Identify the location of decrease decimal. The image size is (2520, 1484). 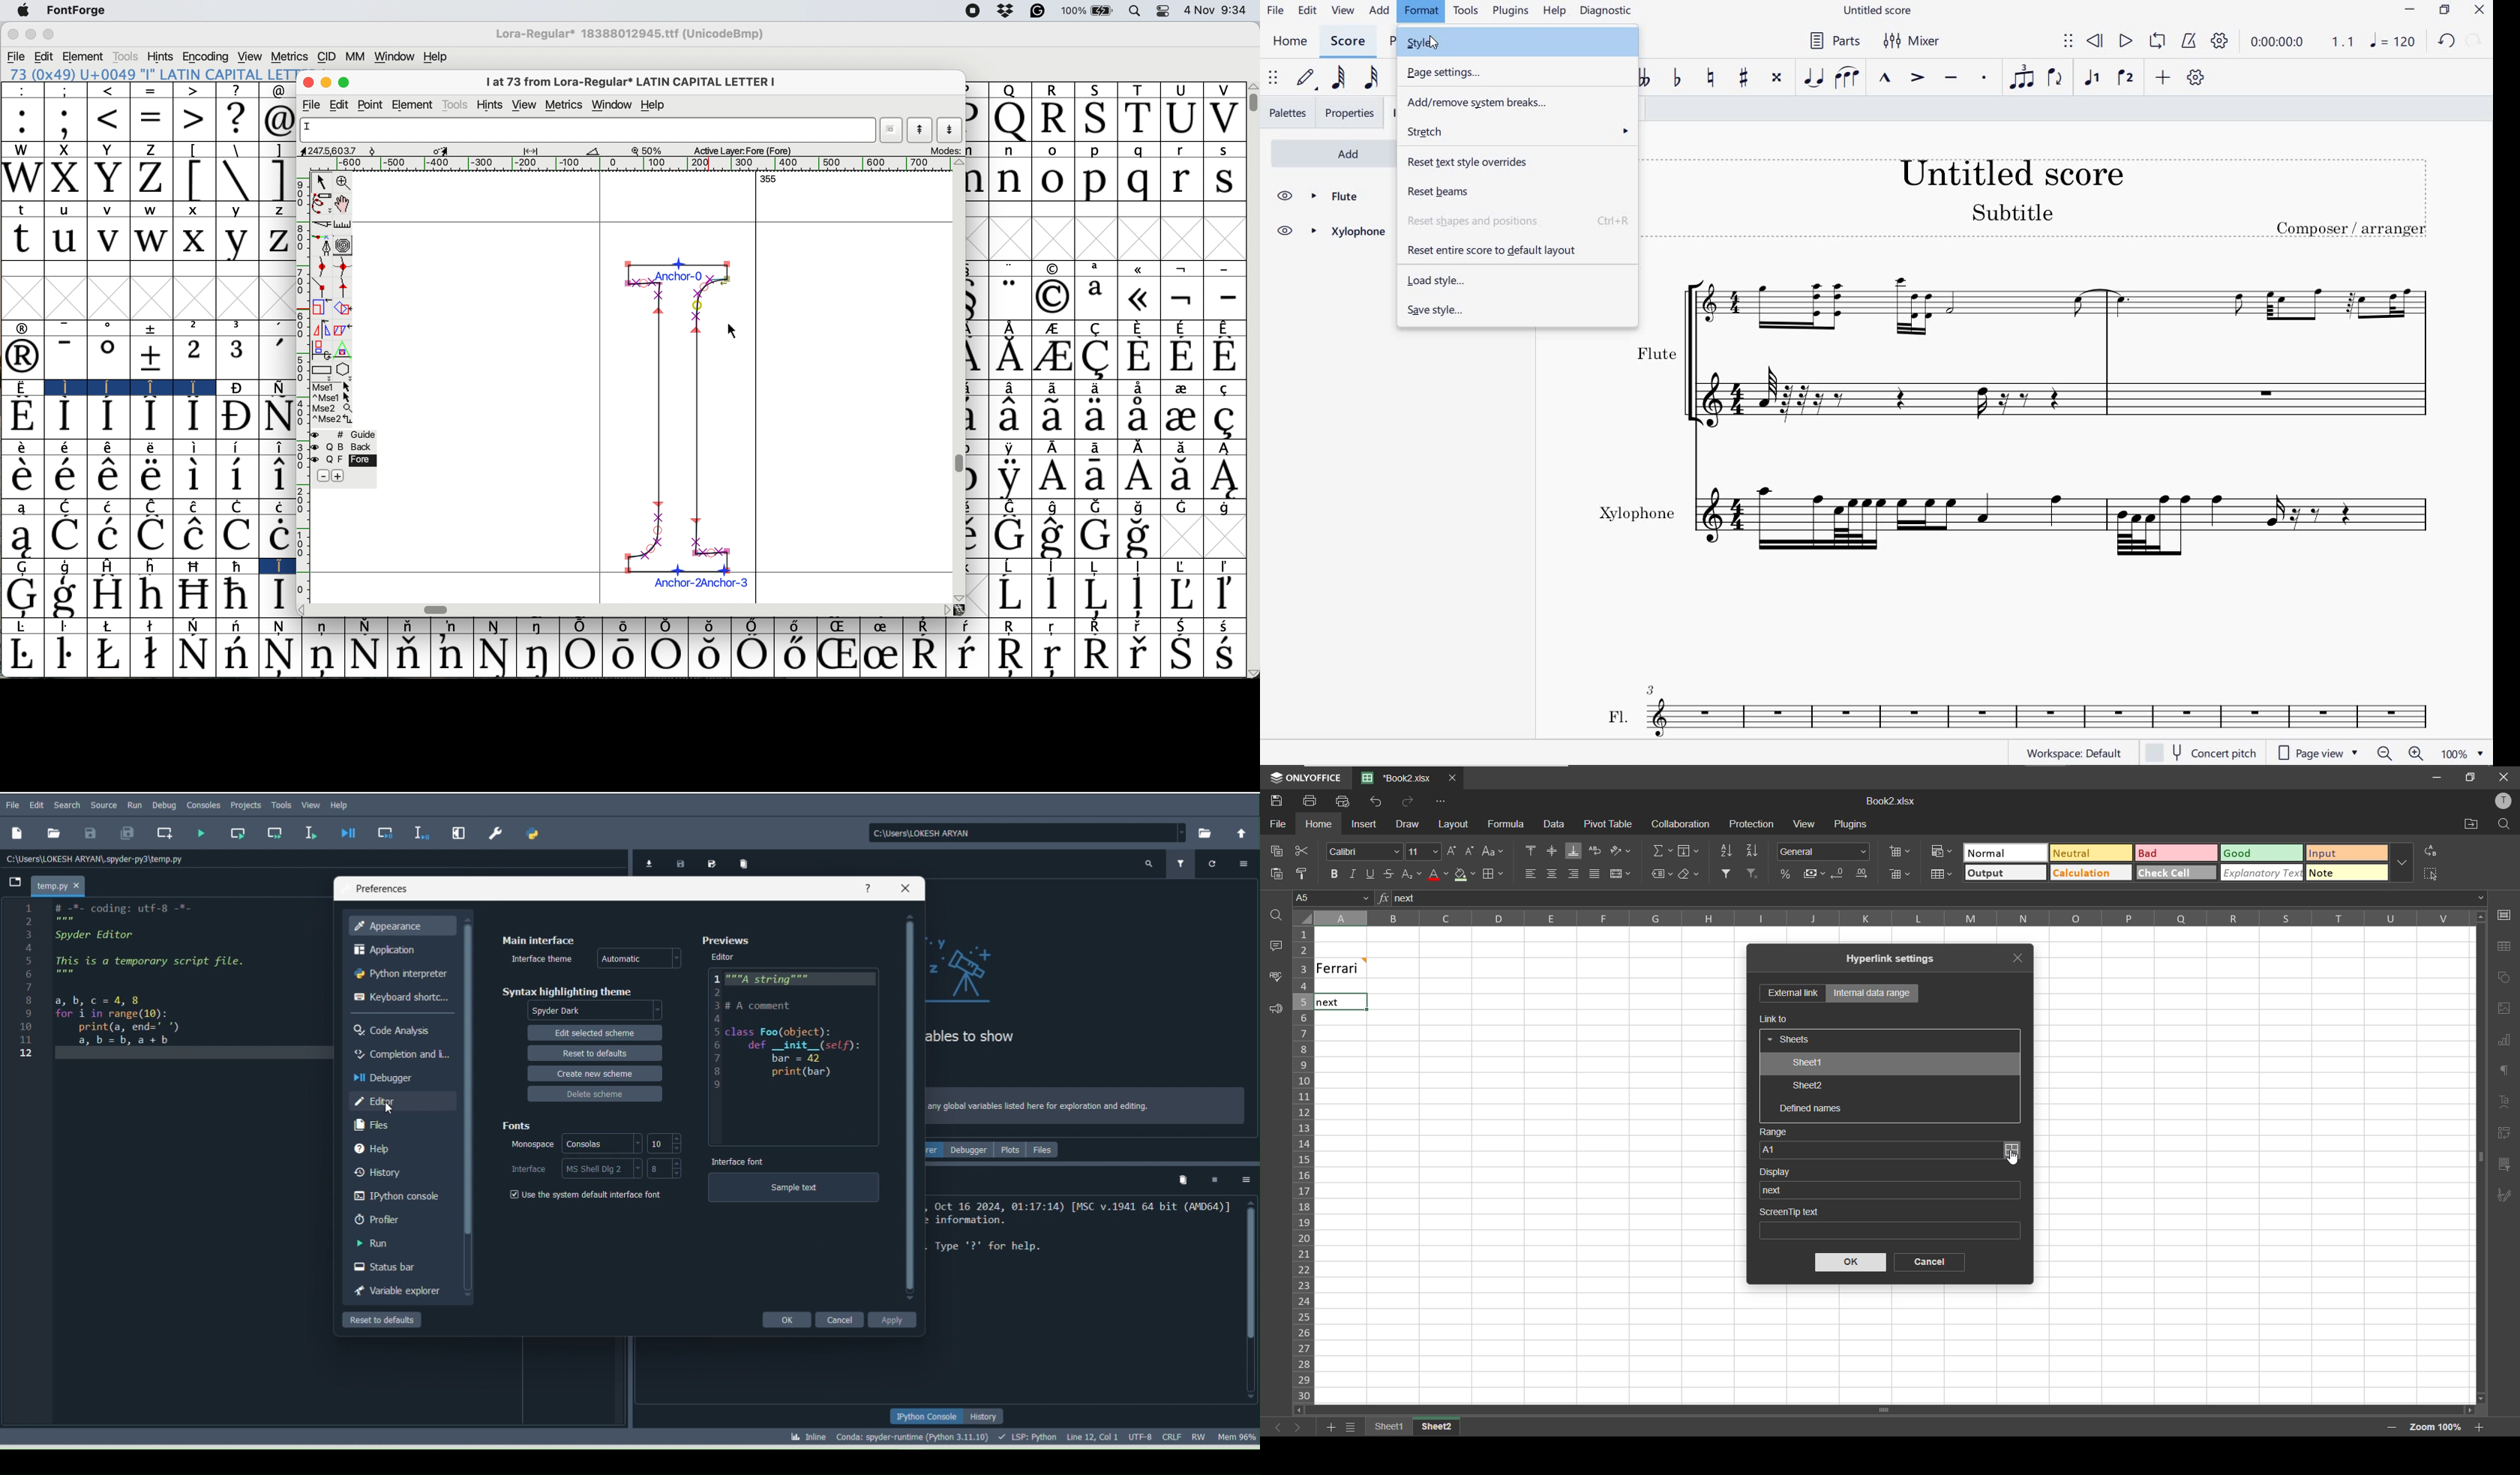
(1839, 874).